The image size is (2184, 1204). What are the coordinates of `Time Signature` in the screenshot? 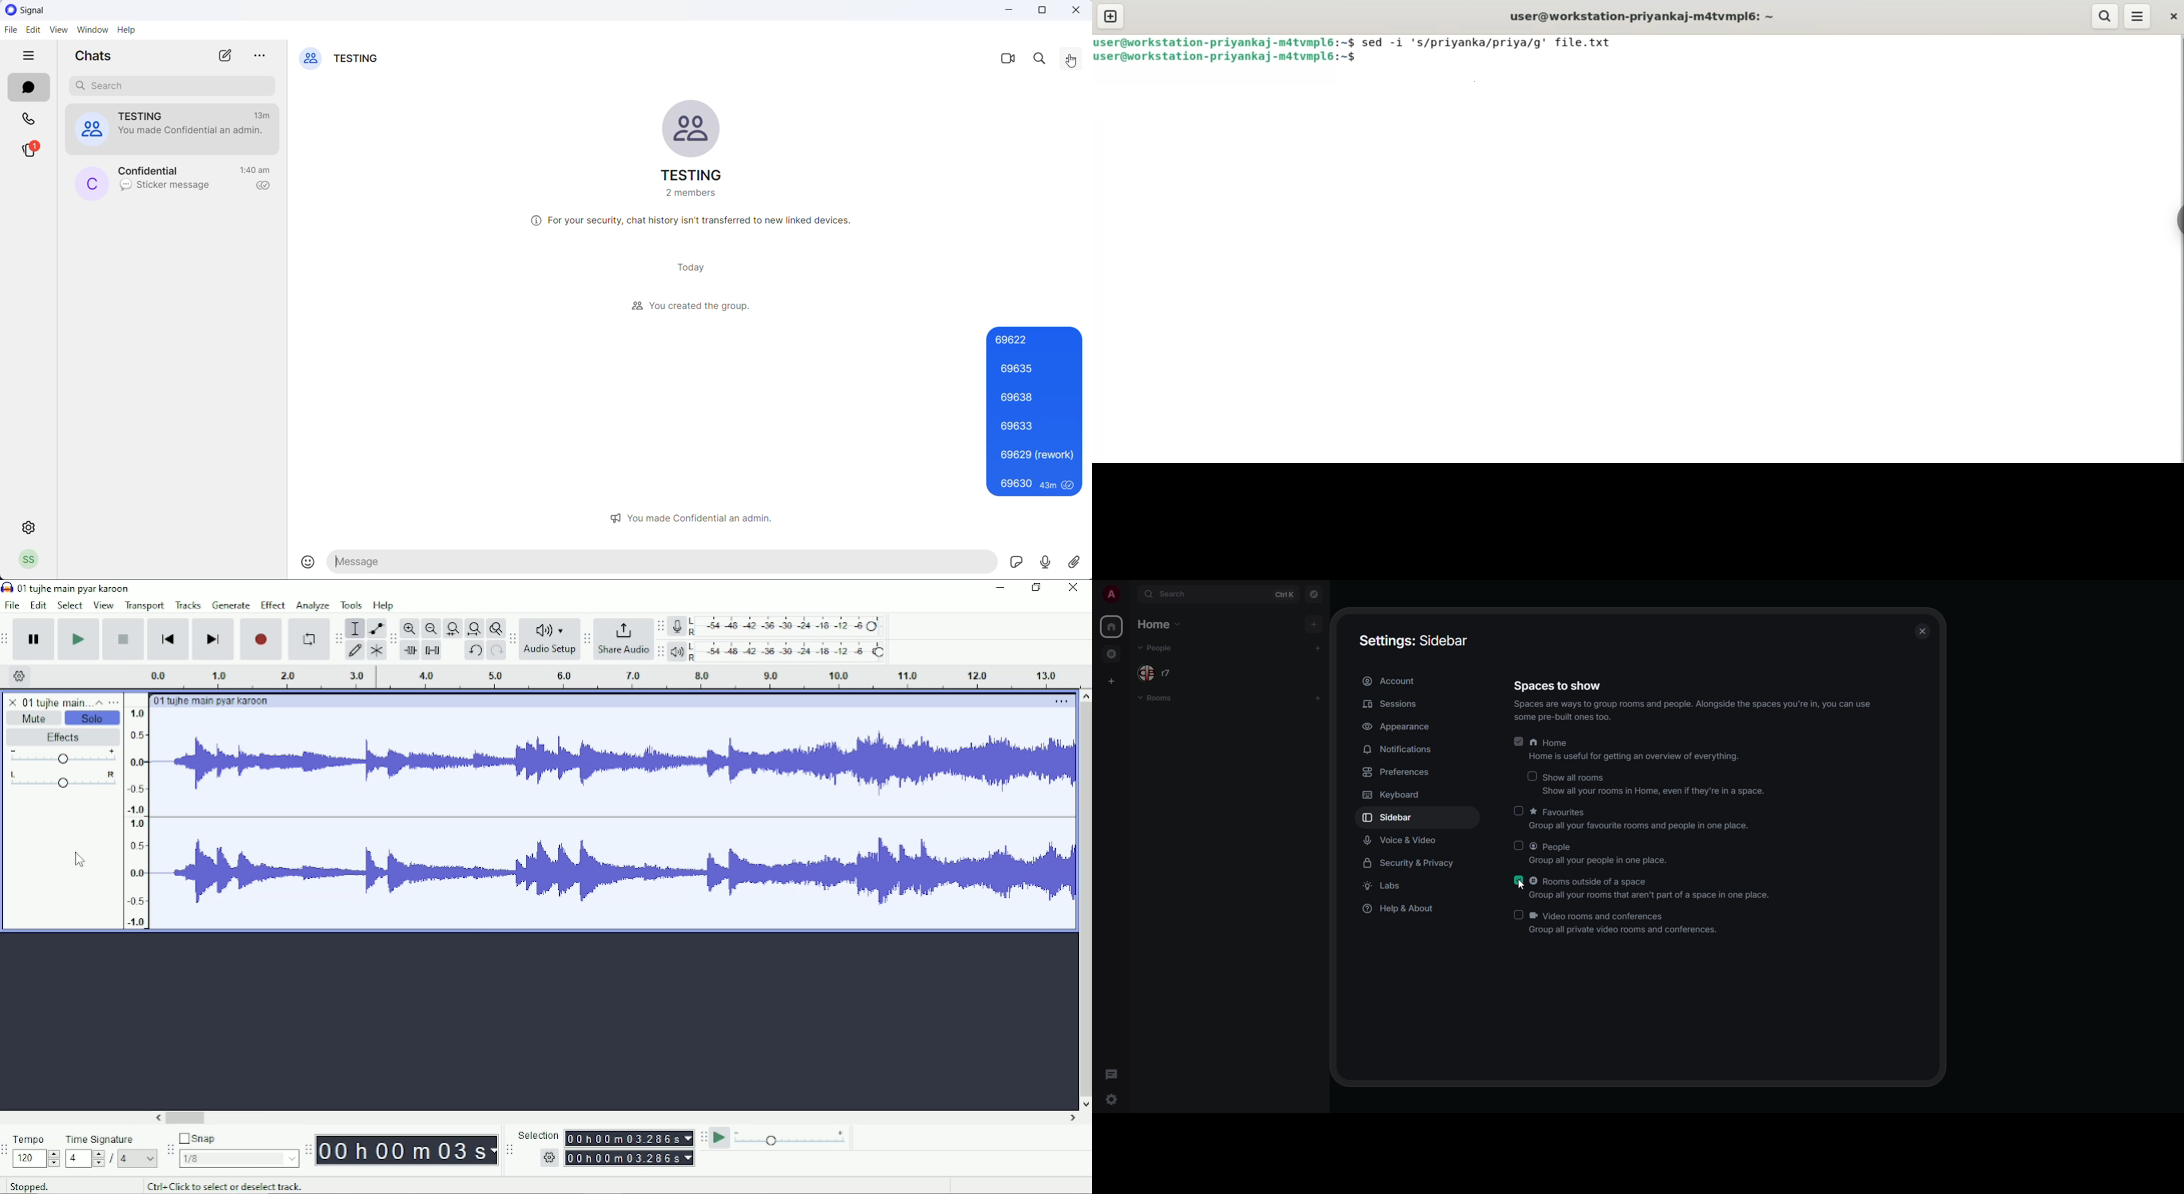 It's located at (111, 1139).